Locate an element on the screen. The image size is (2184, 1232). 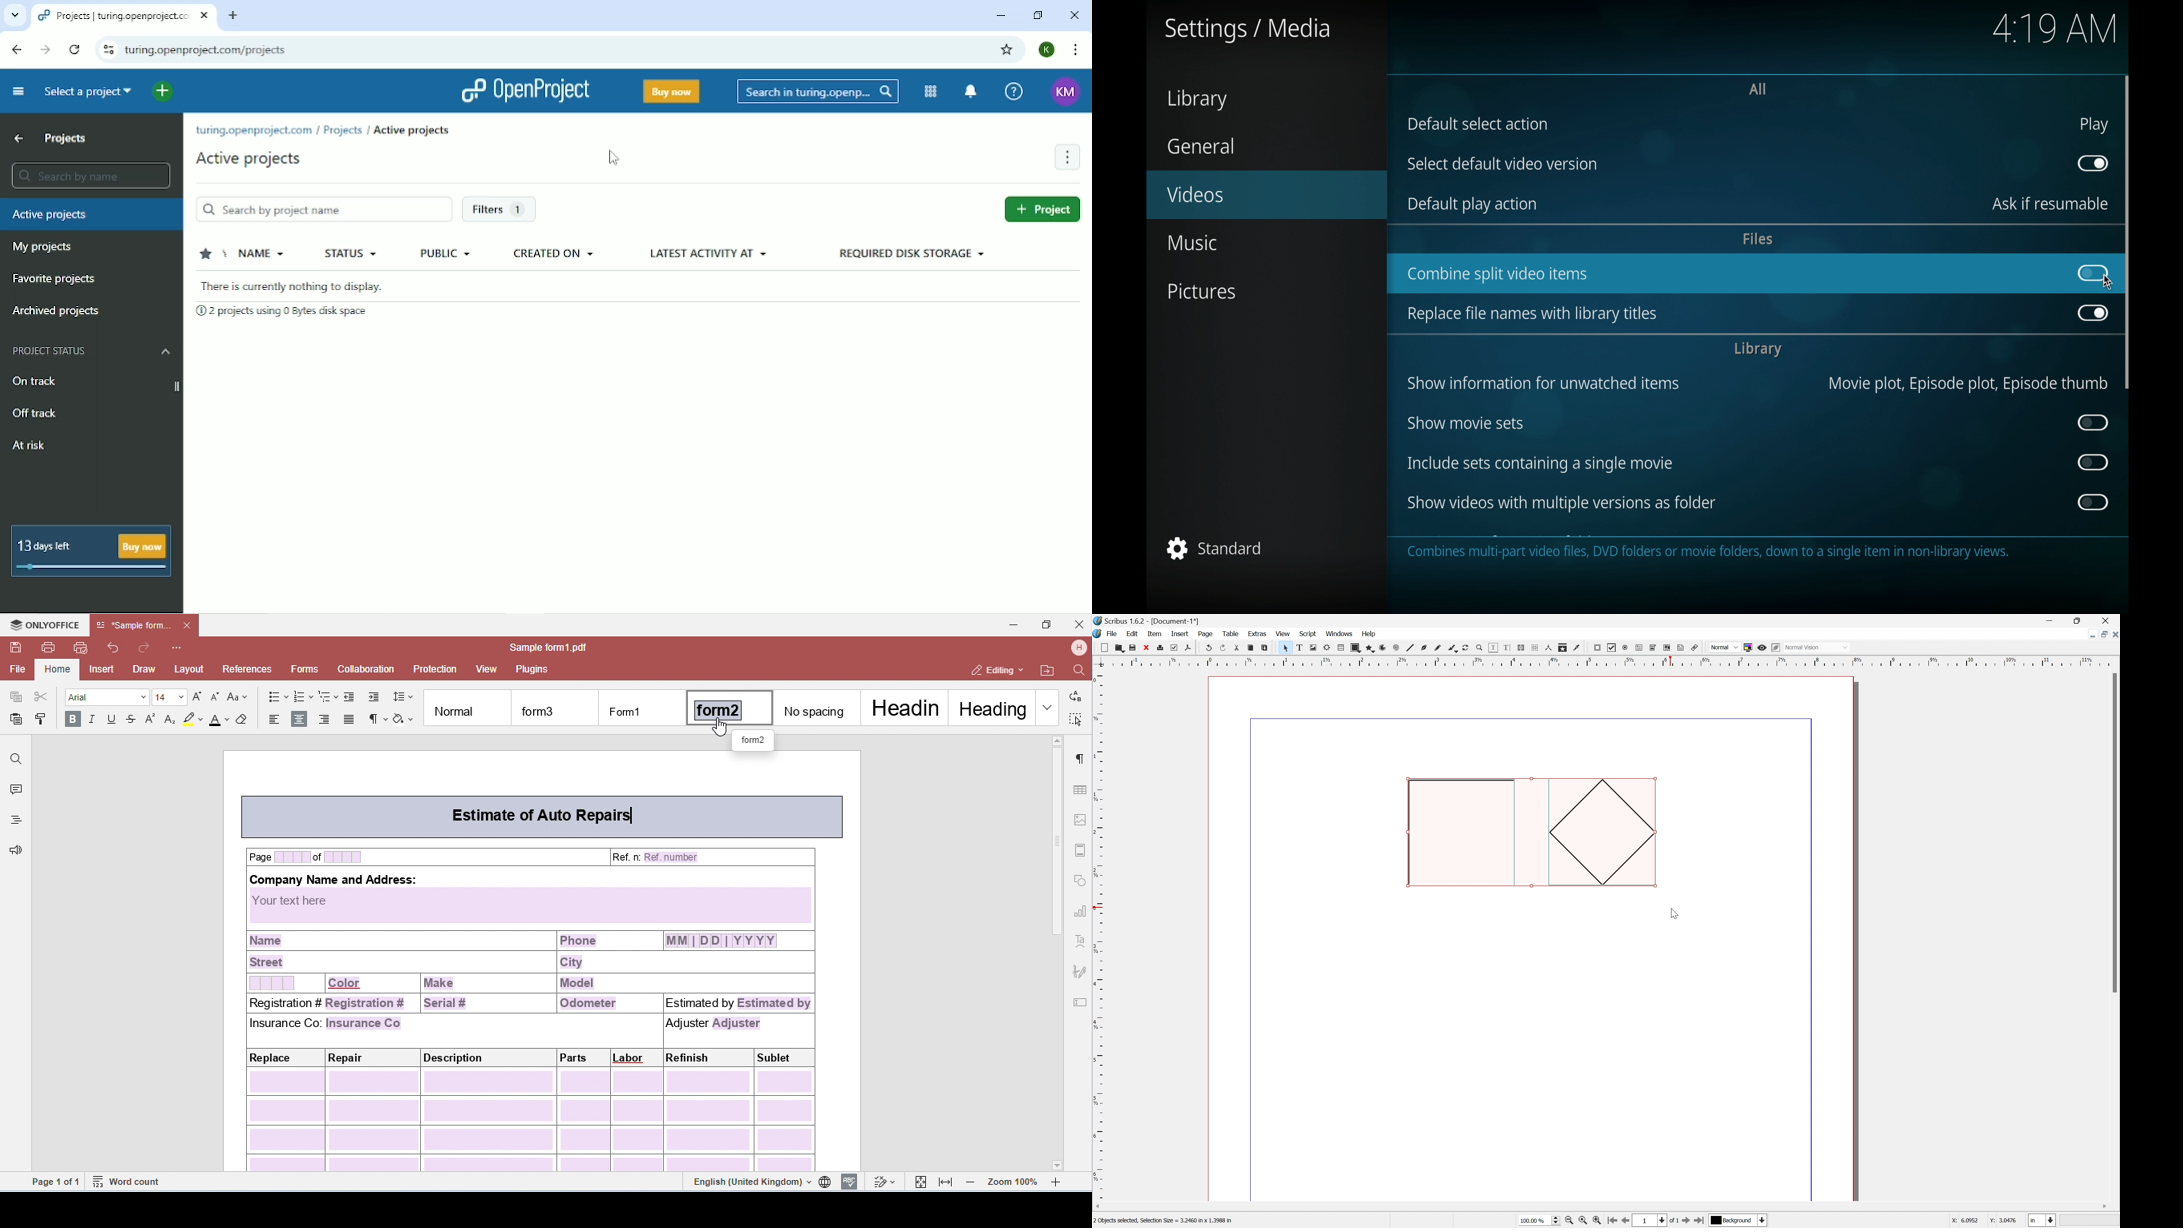
library is located at coordinates (1198, 99).